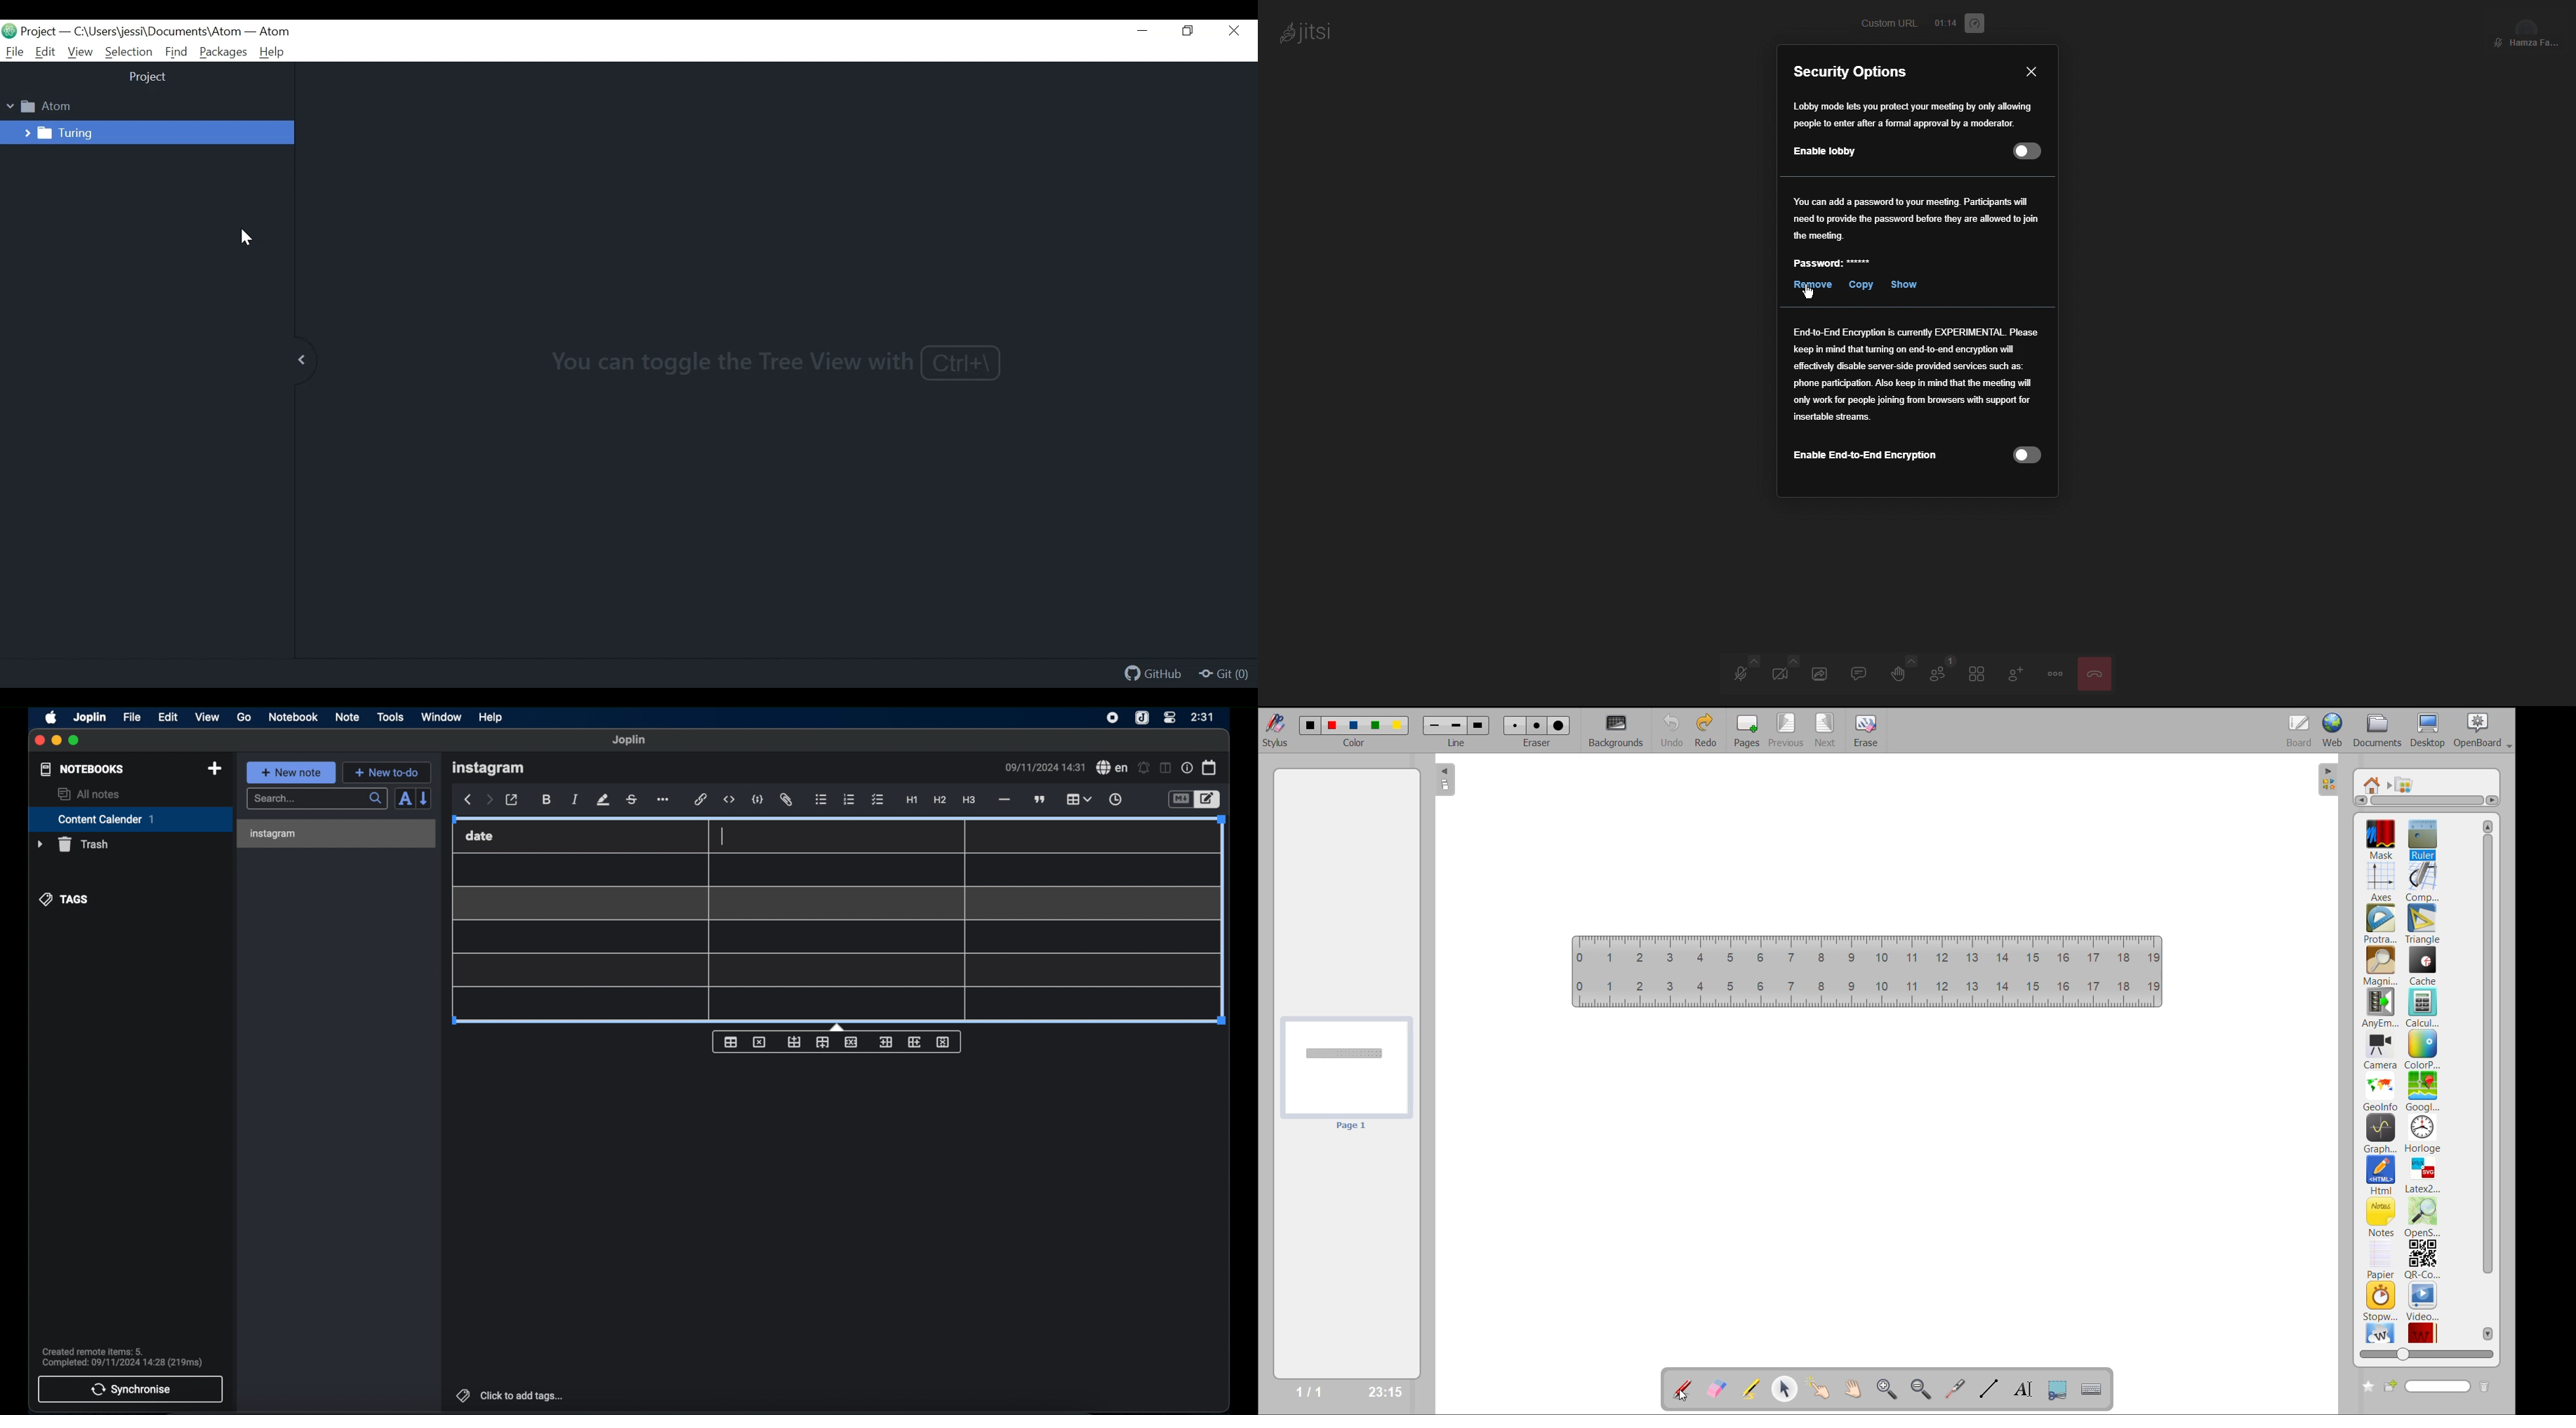 The image size is (2576, 1428). I want to click on insert time, so click(1116, 799).